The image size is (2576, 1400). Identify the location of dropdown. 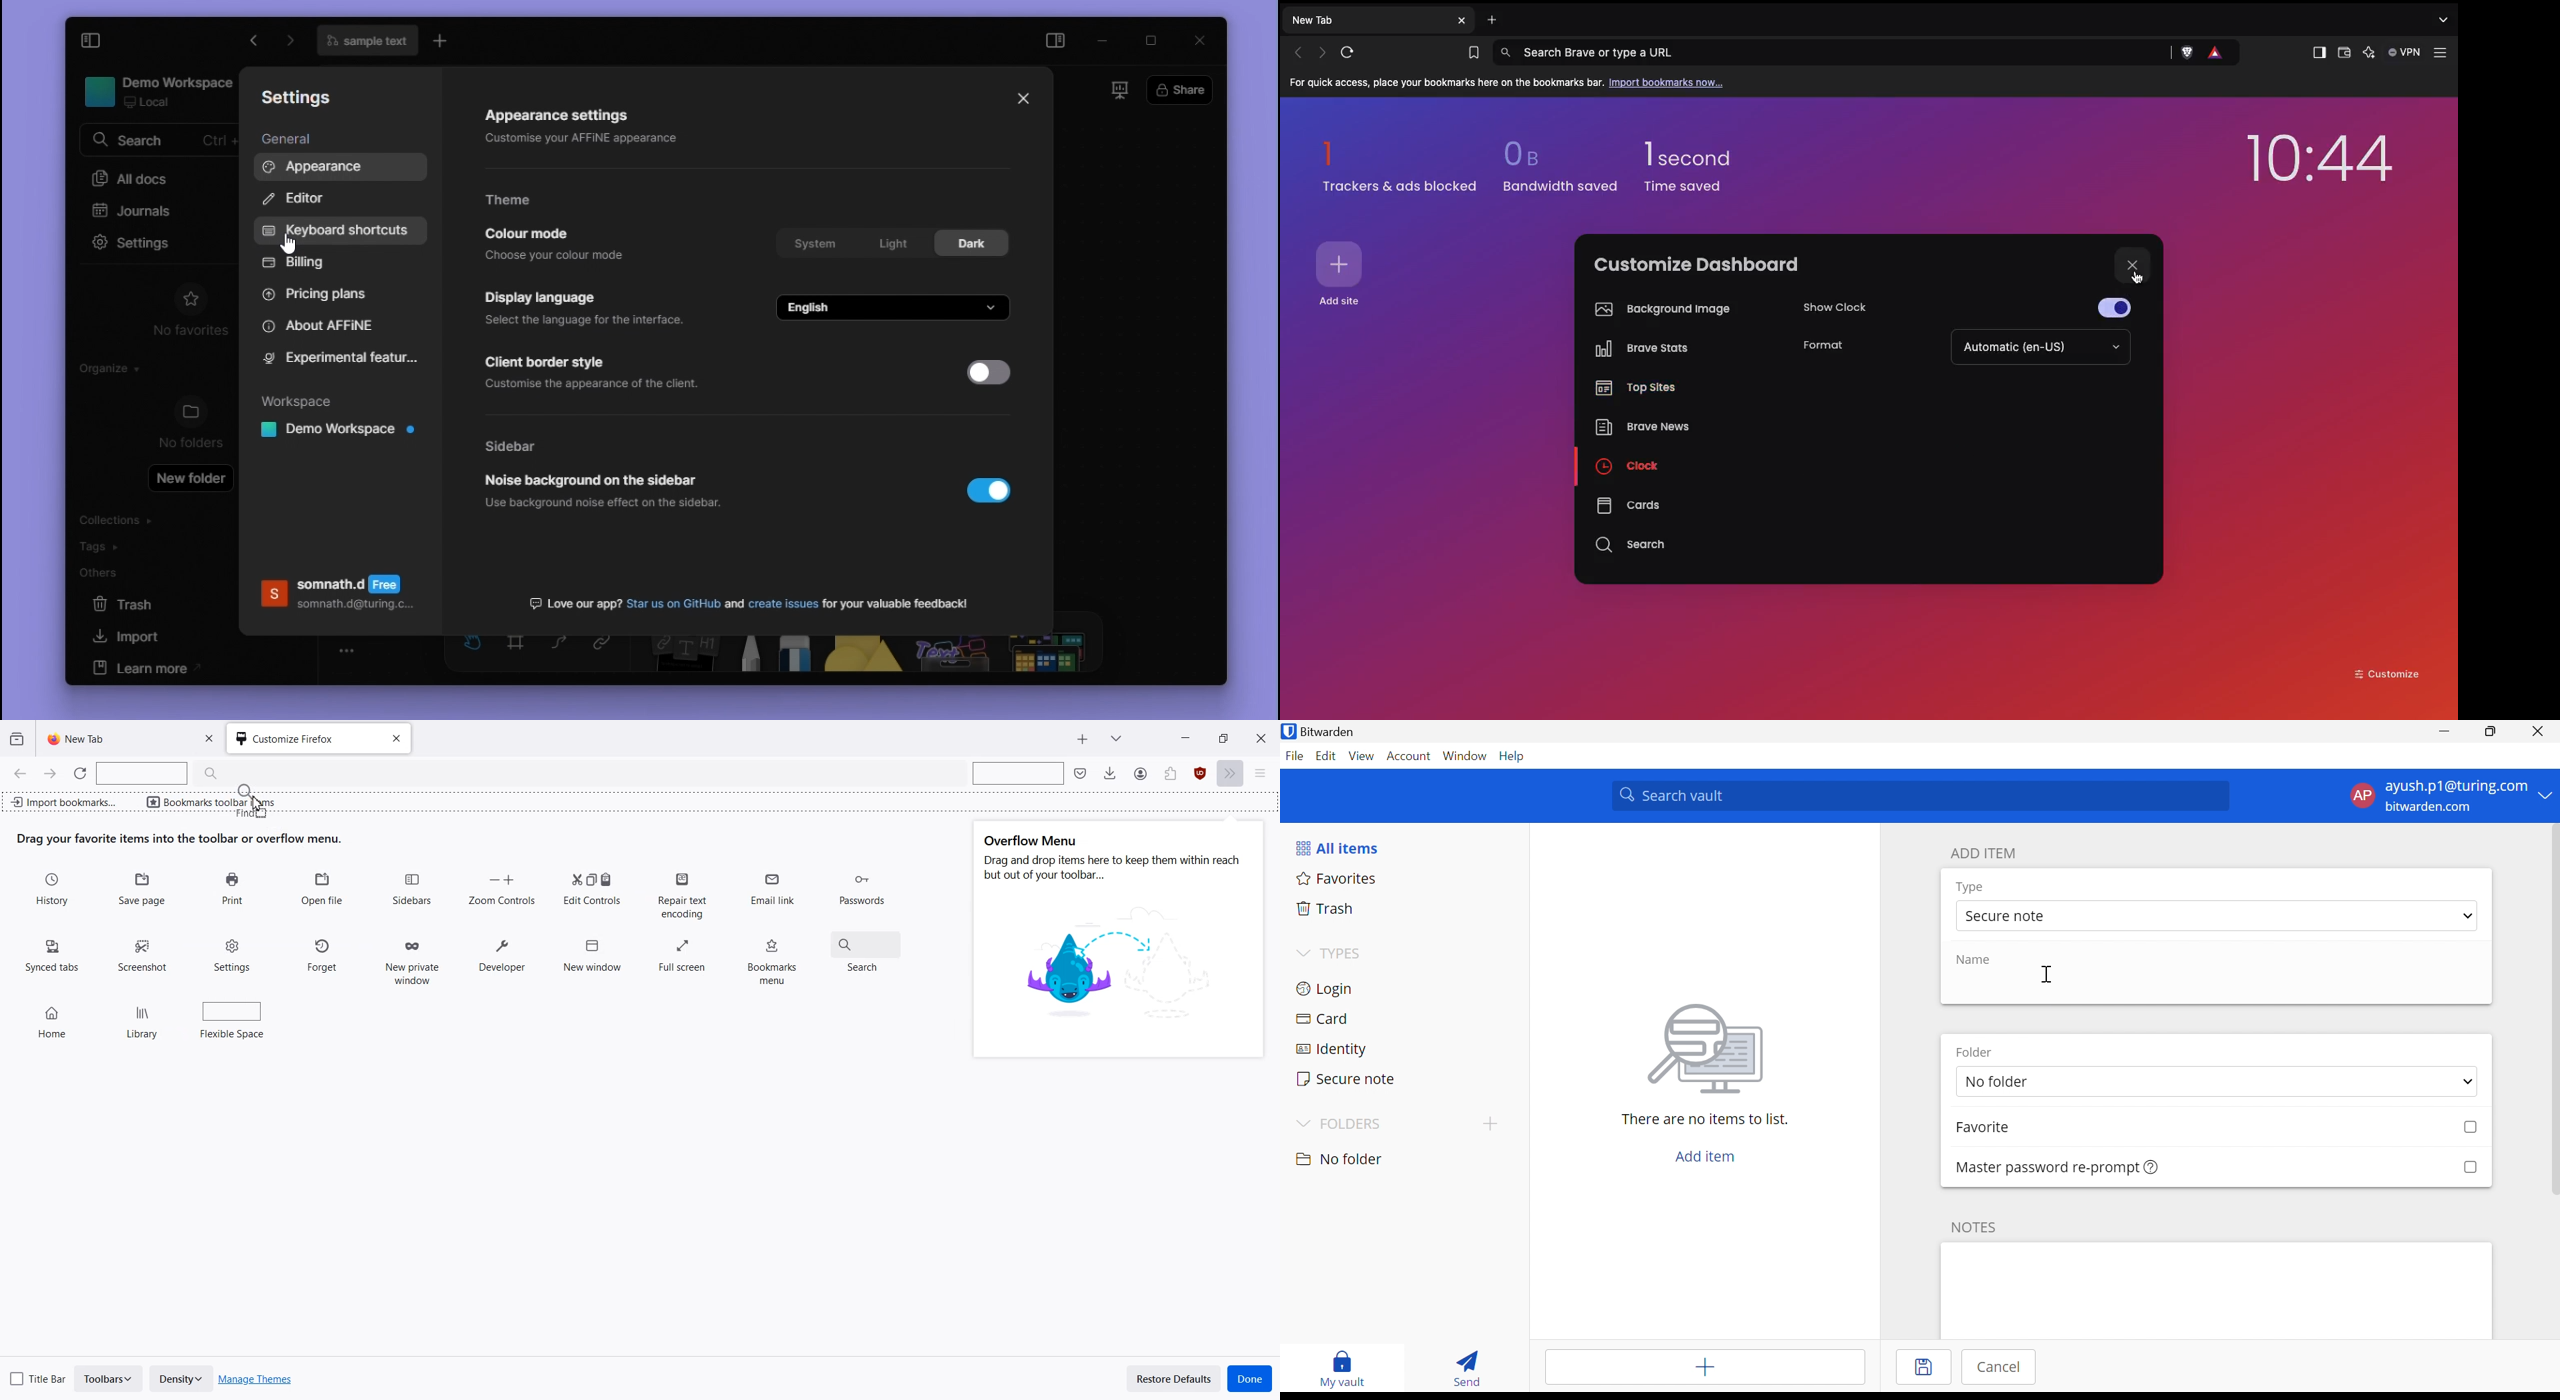
(2463, 1081).